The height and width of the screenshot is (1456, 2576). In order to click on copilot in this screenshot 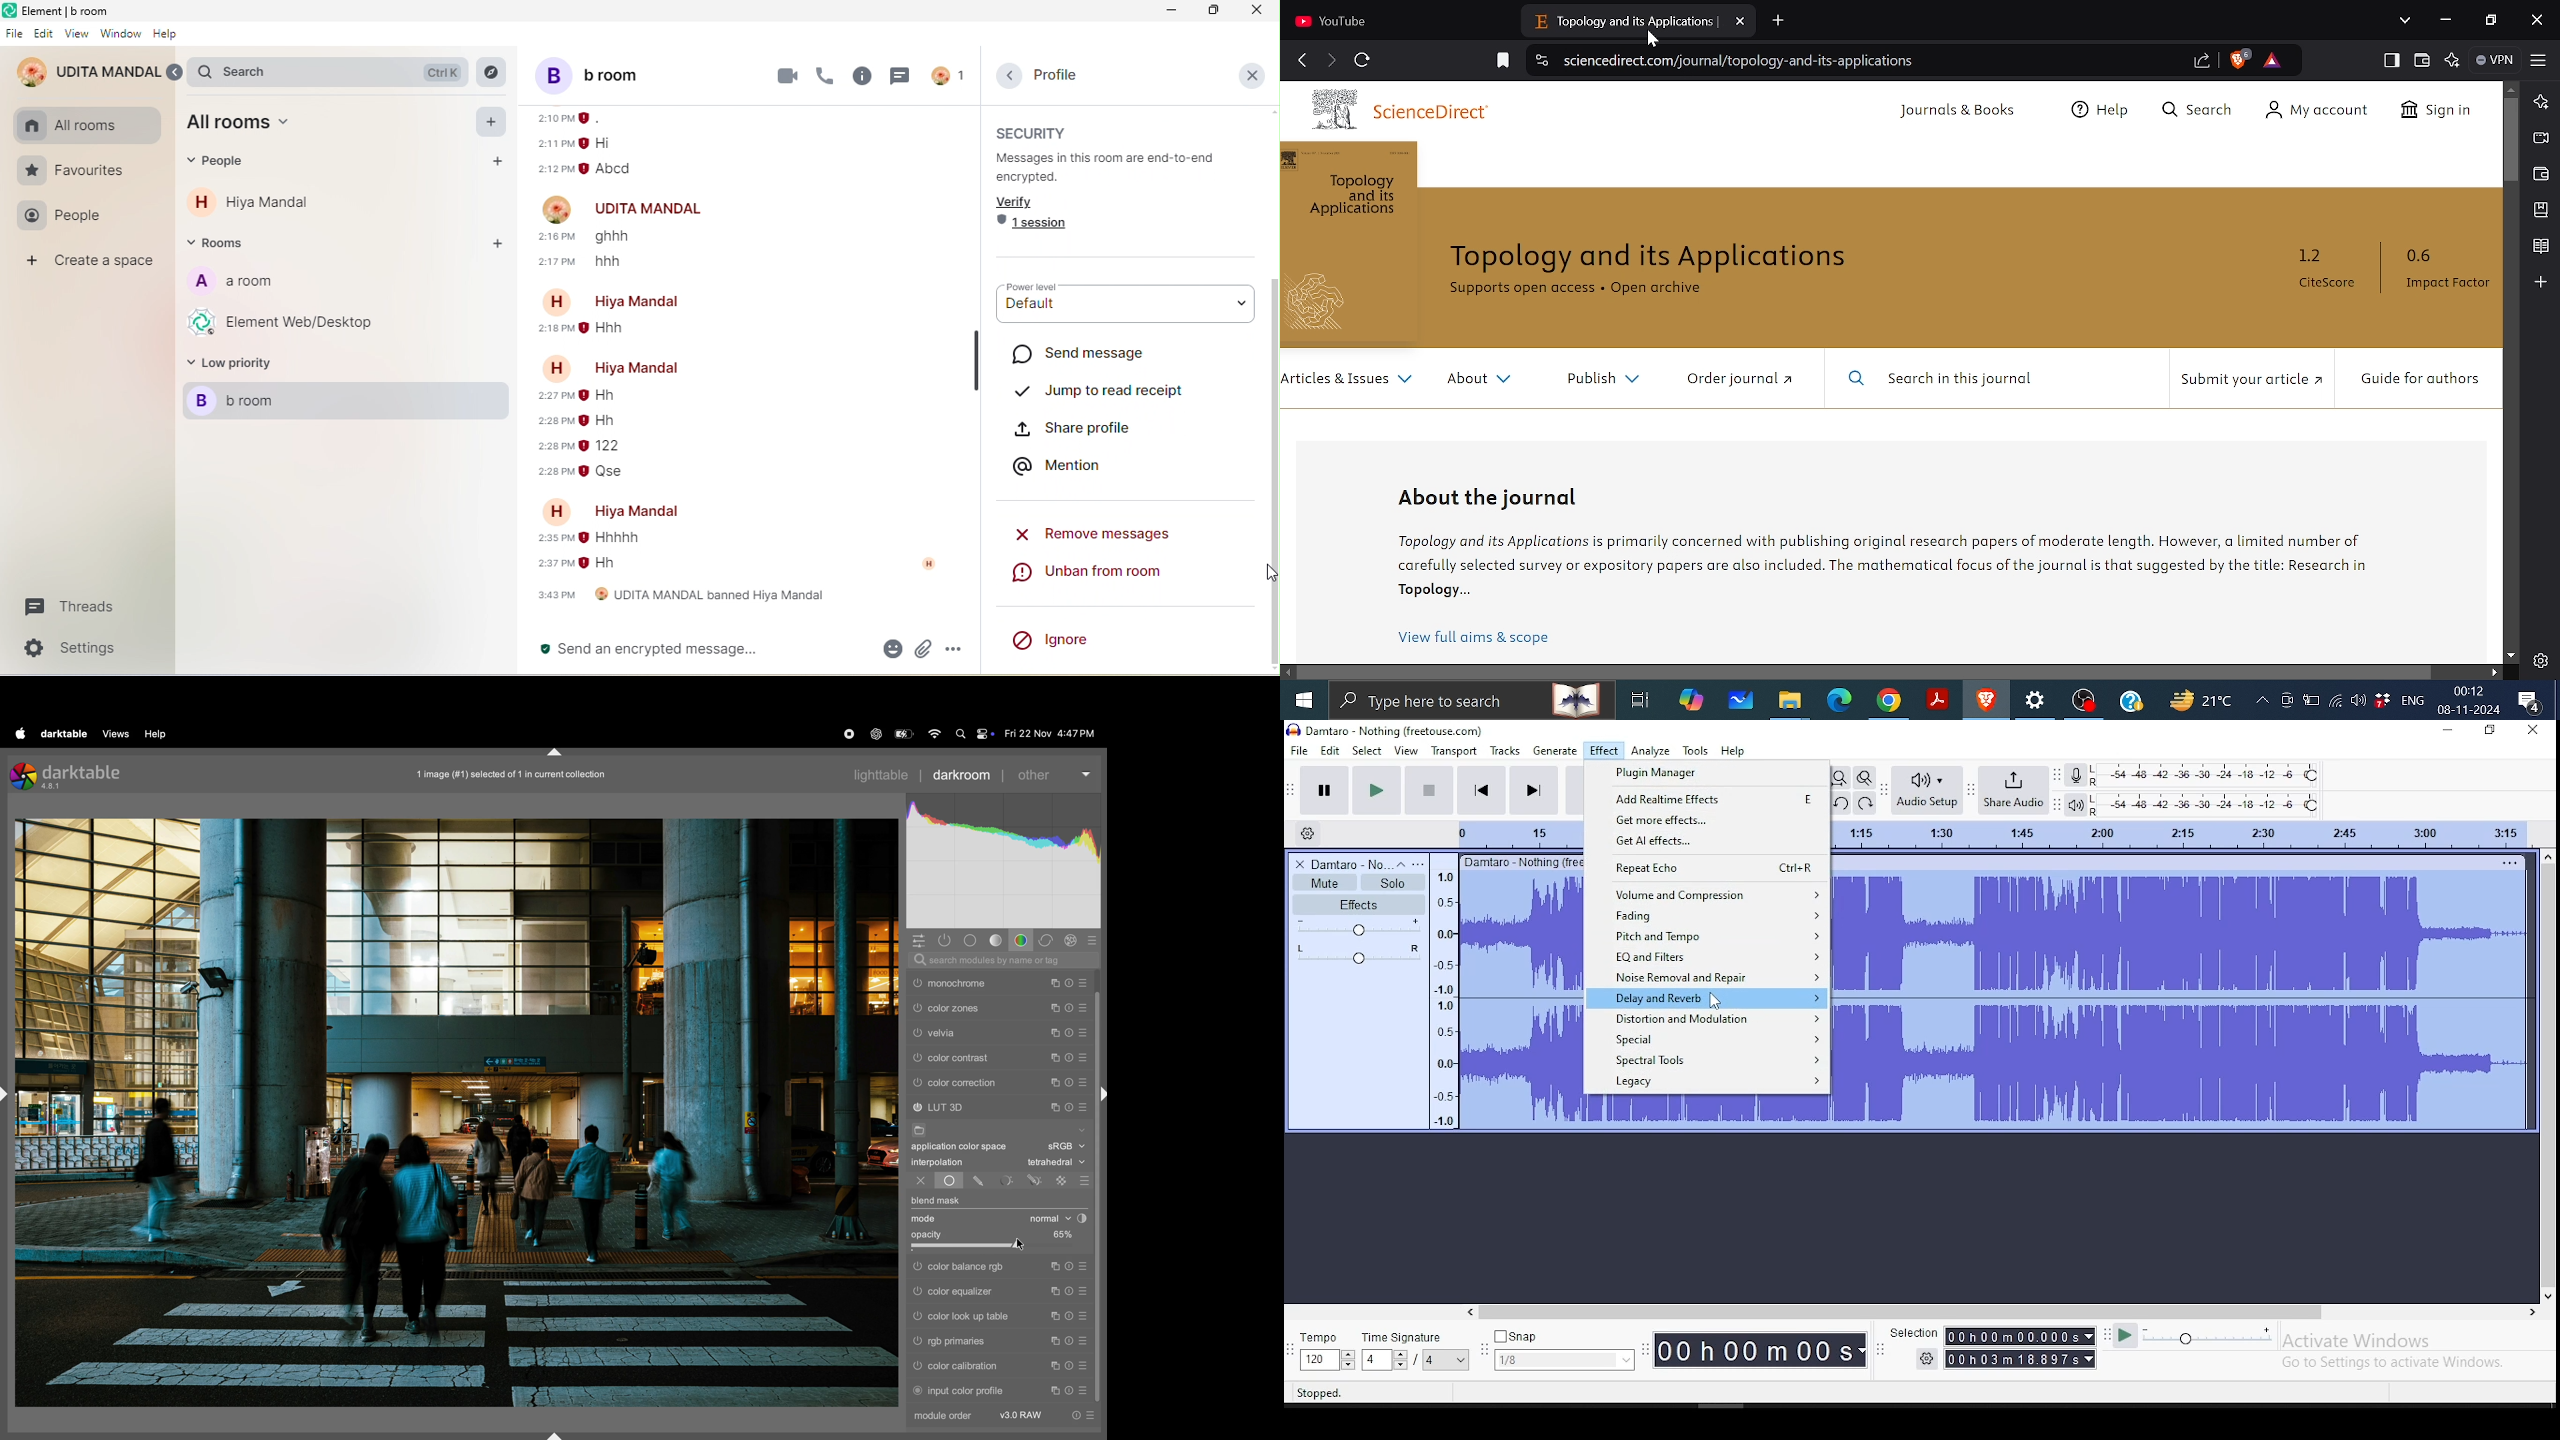, I will do `click(1692, 700)`.